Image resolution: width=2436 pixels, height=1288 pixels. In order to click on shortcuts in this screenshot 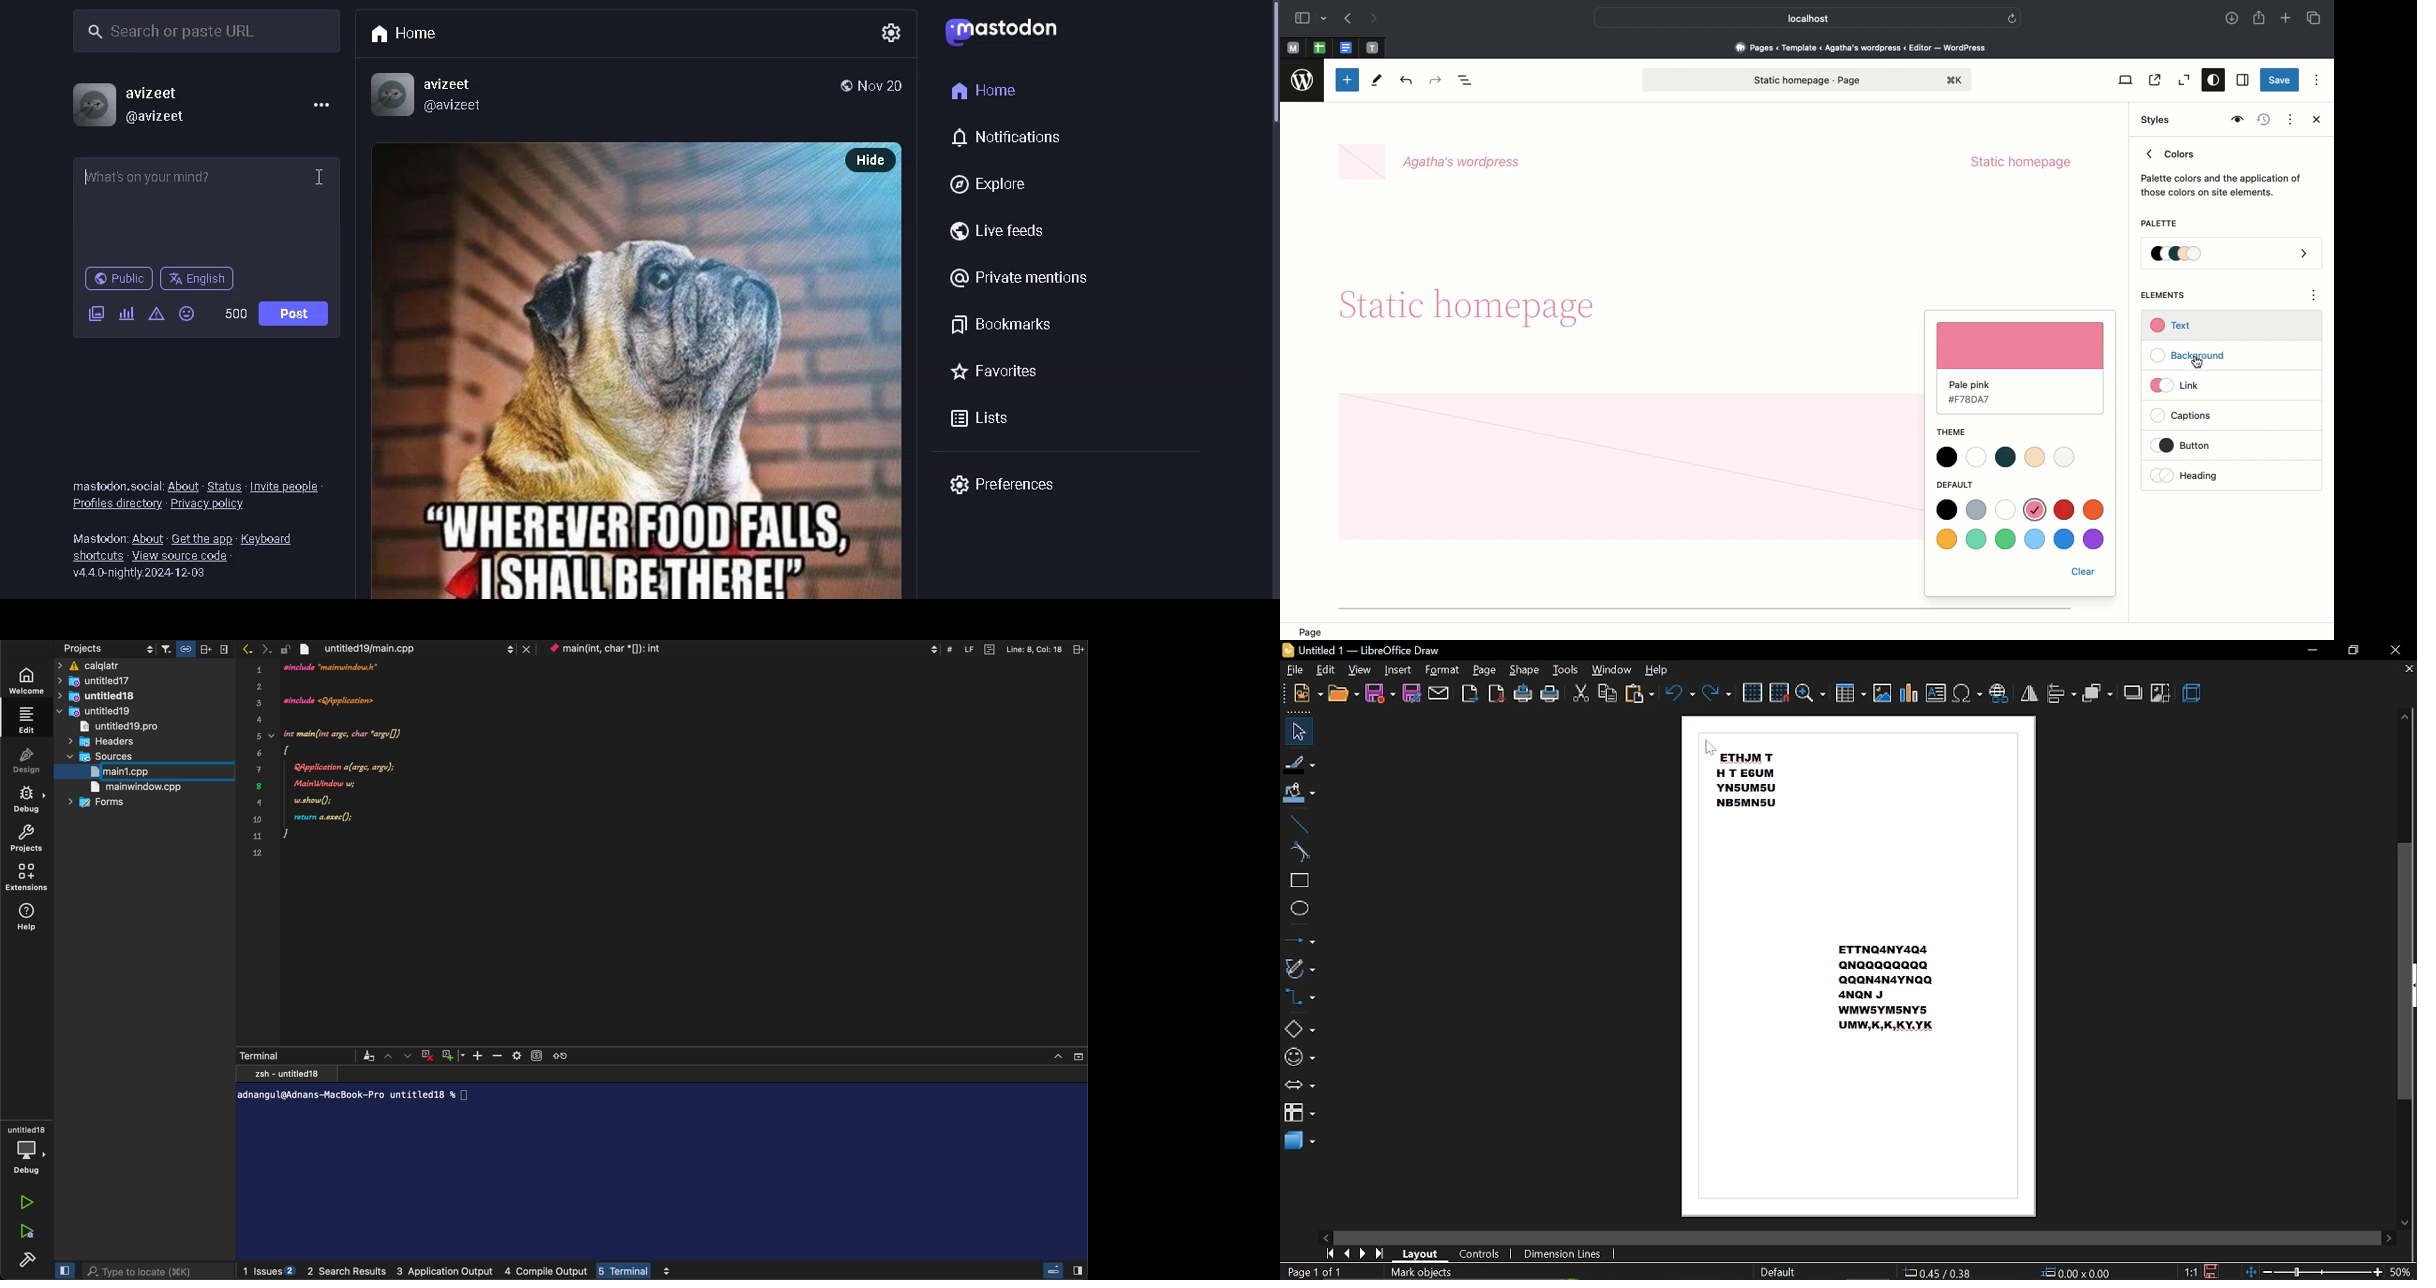, I will do `click(97, 557)`.